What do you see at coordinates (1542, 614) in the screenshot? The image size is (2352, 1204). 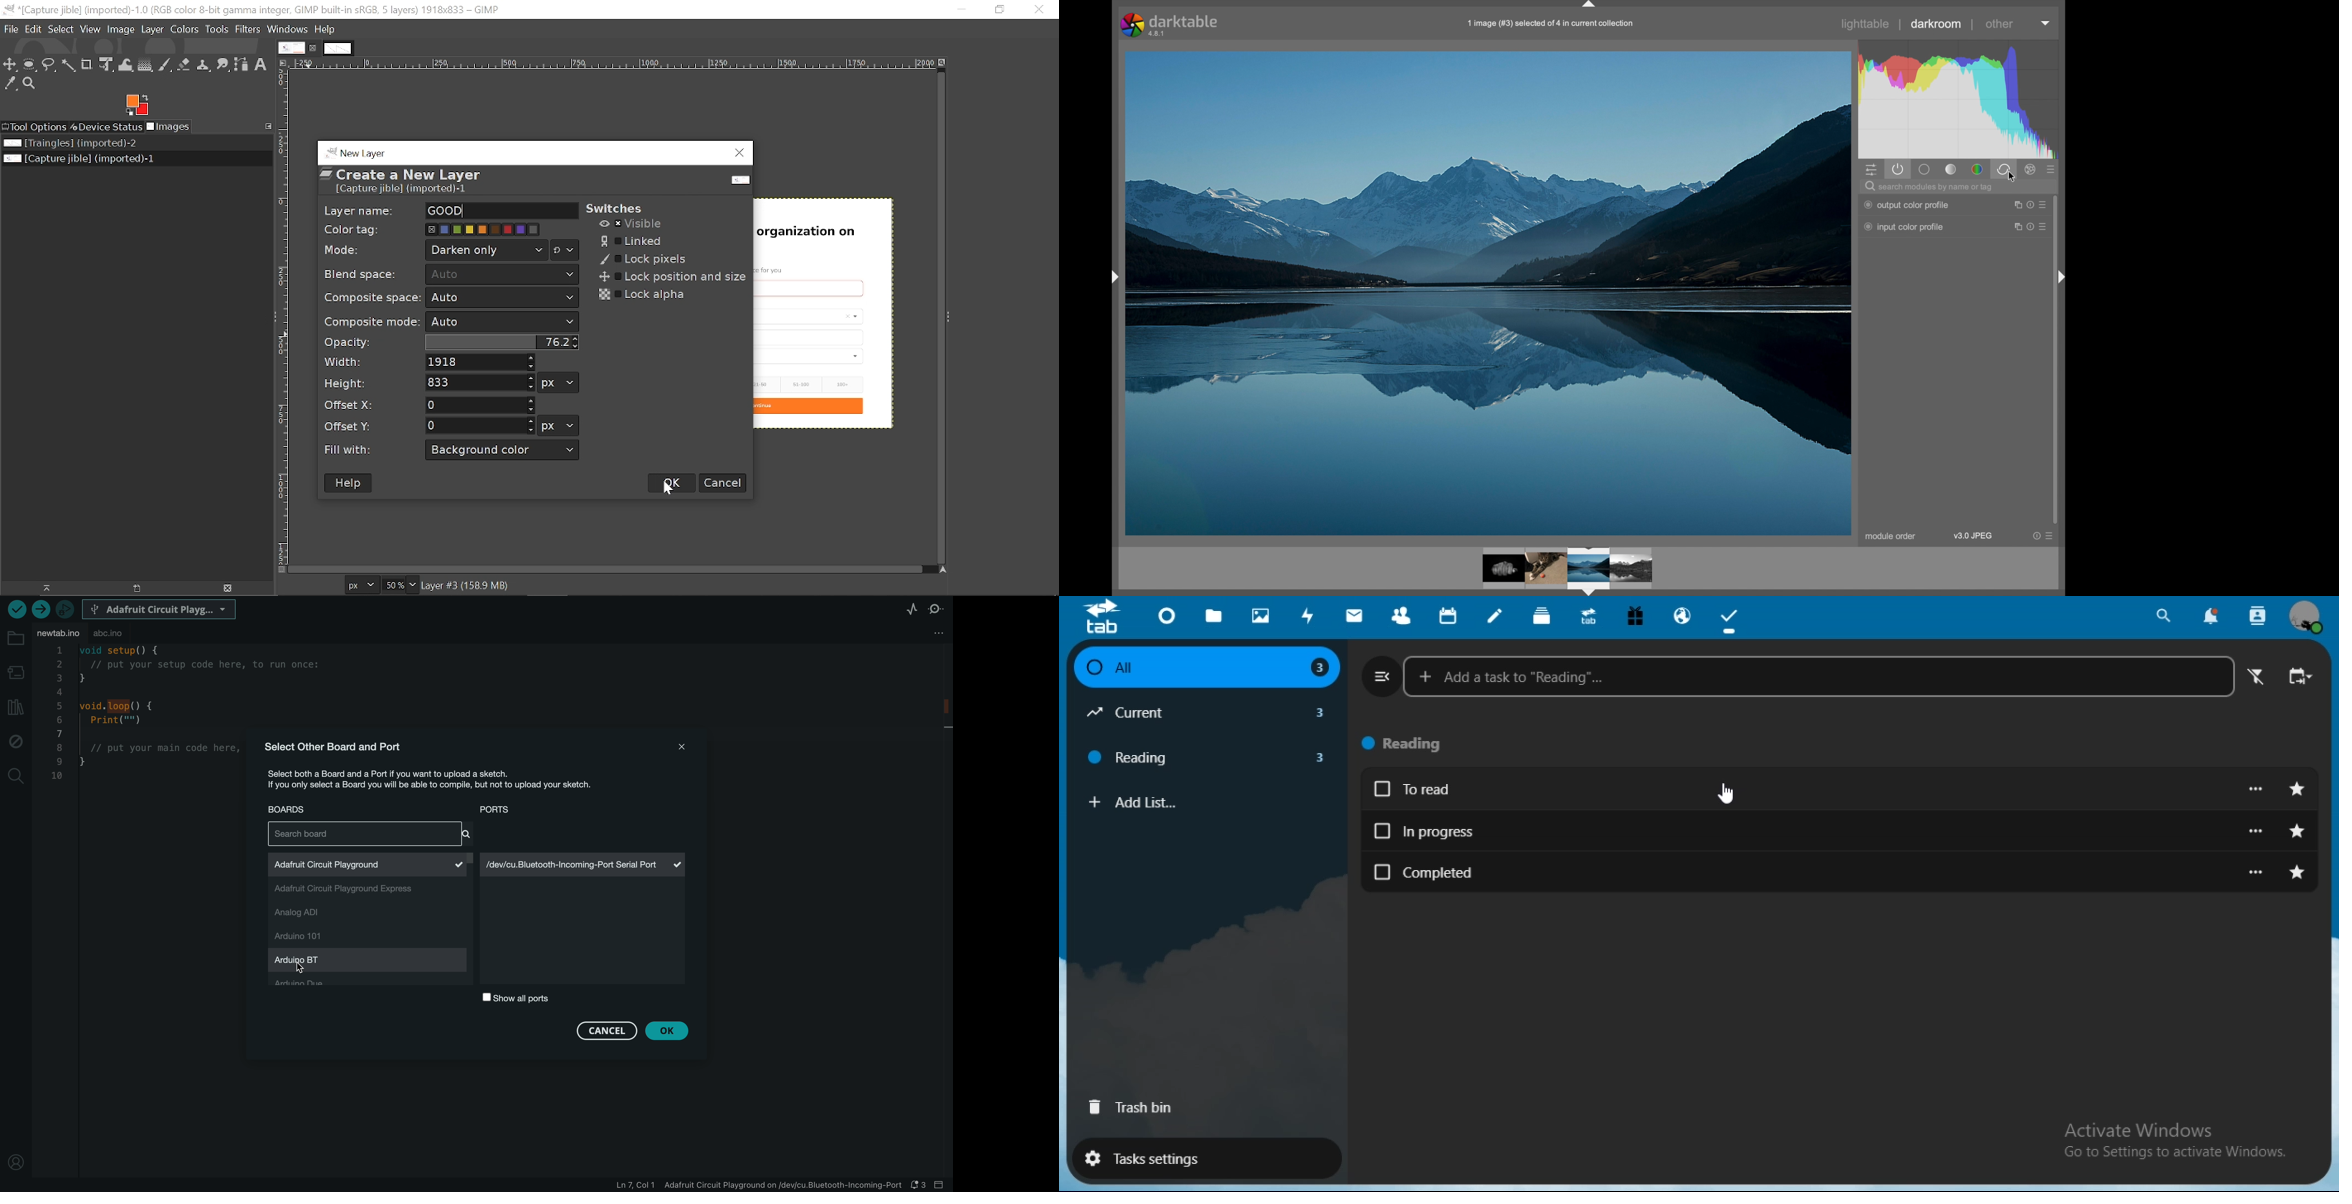 I see `deck` at bounding box center [1542, 614].